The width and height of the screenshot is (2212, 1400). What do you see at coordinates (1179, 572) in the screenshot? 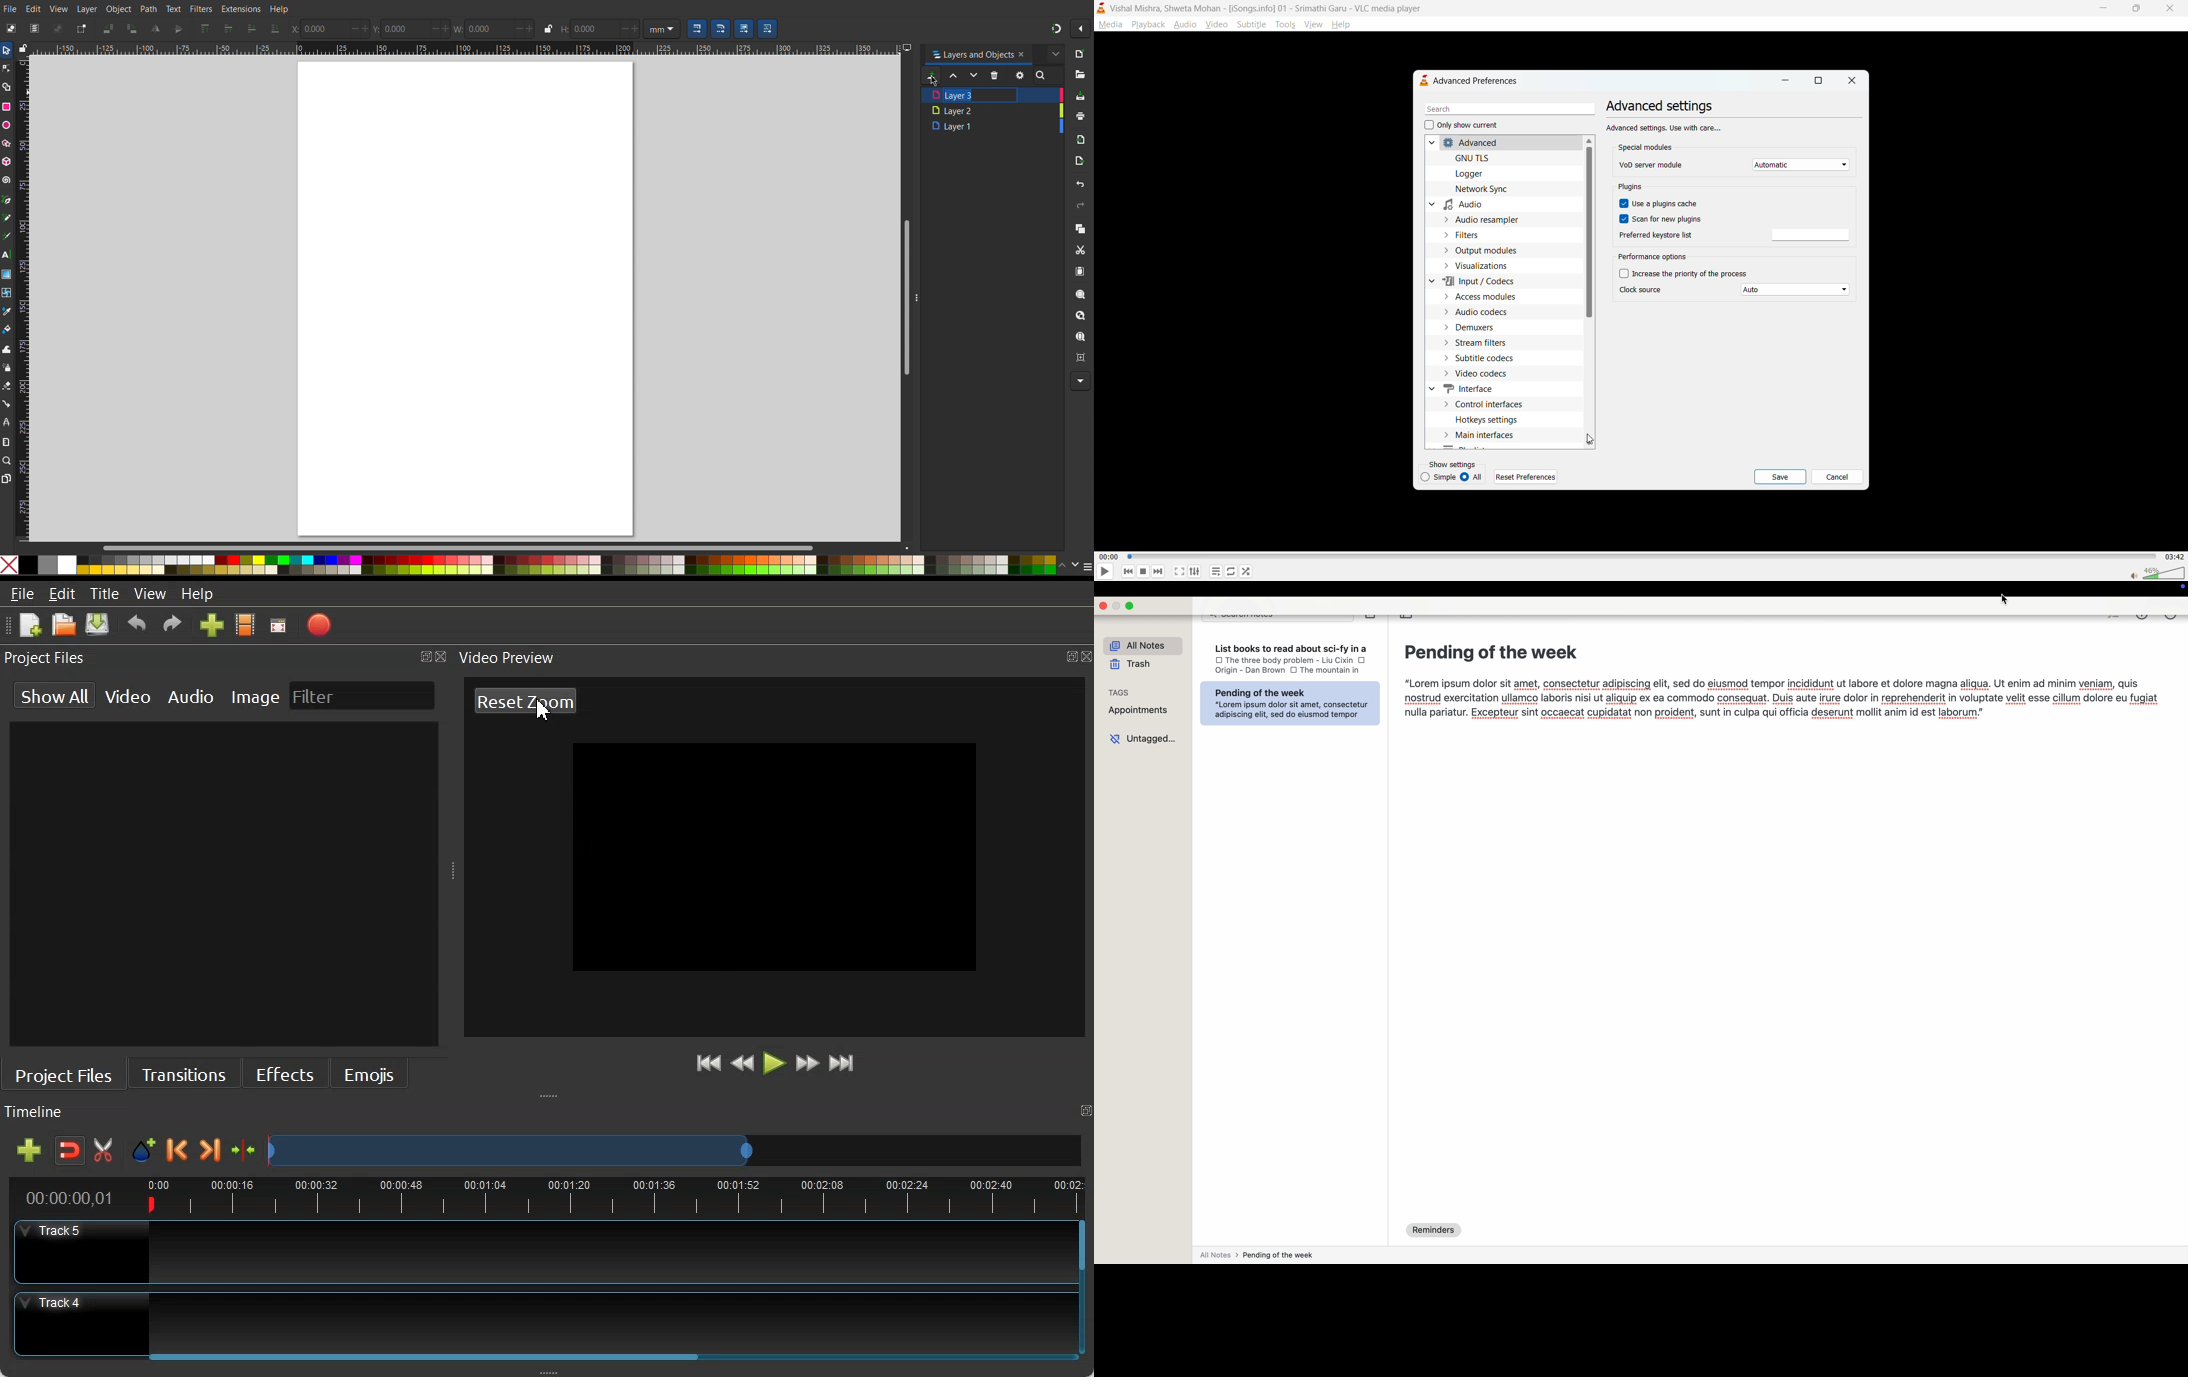
I see `fullscreen` at bounding box center [1179, 572].